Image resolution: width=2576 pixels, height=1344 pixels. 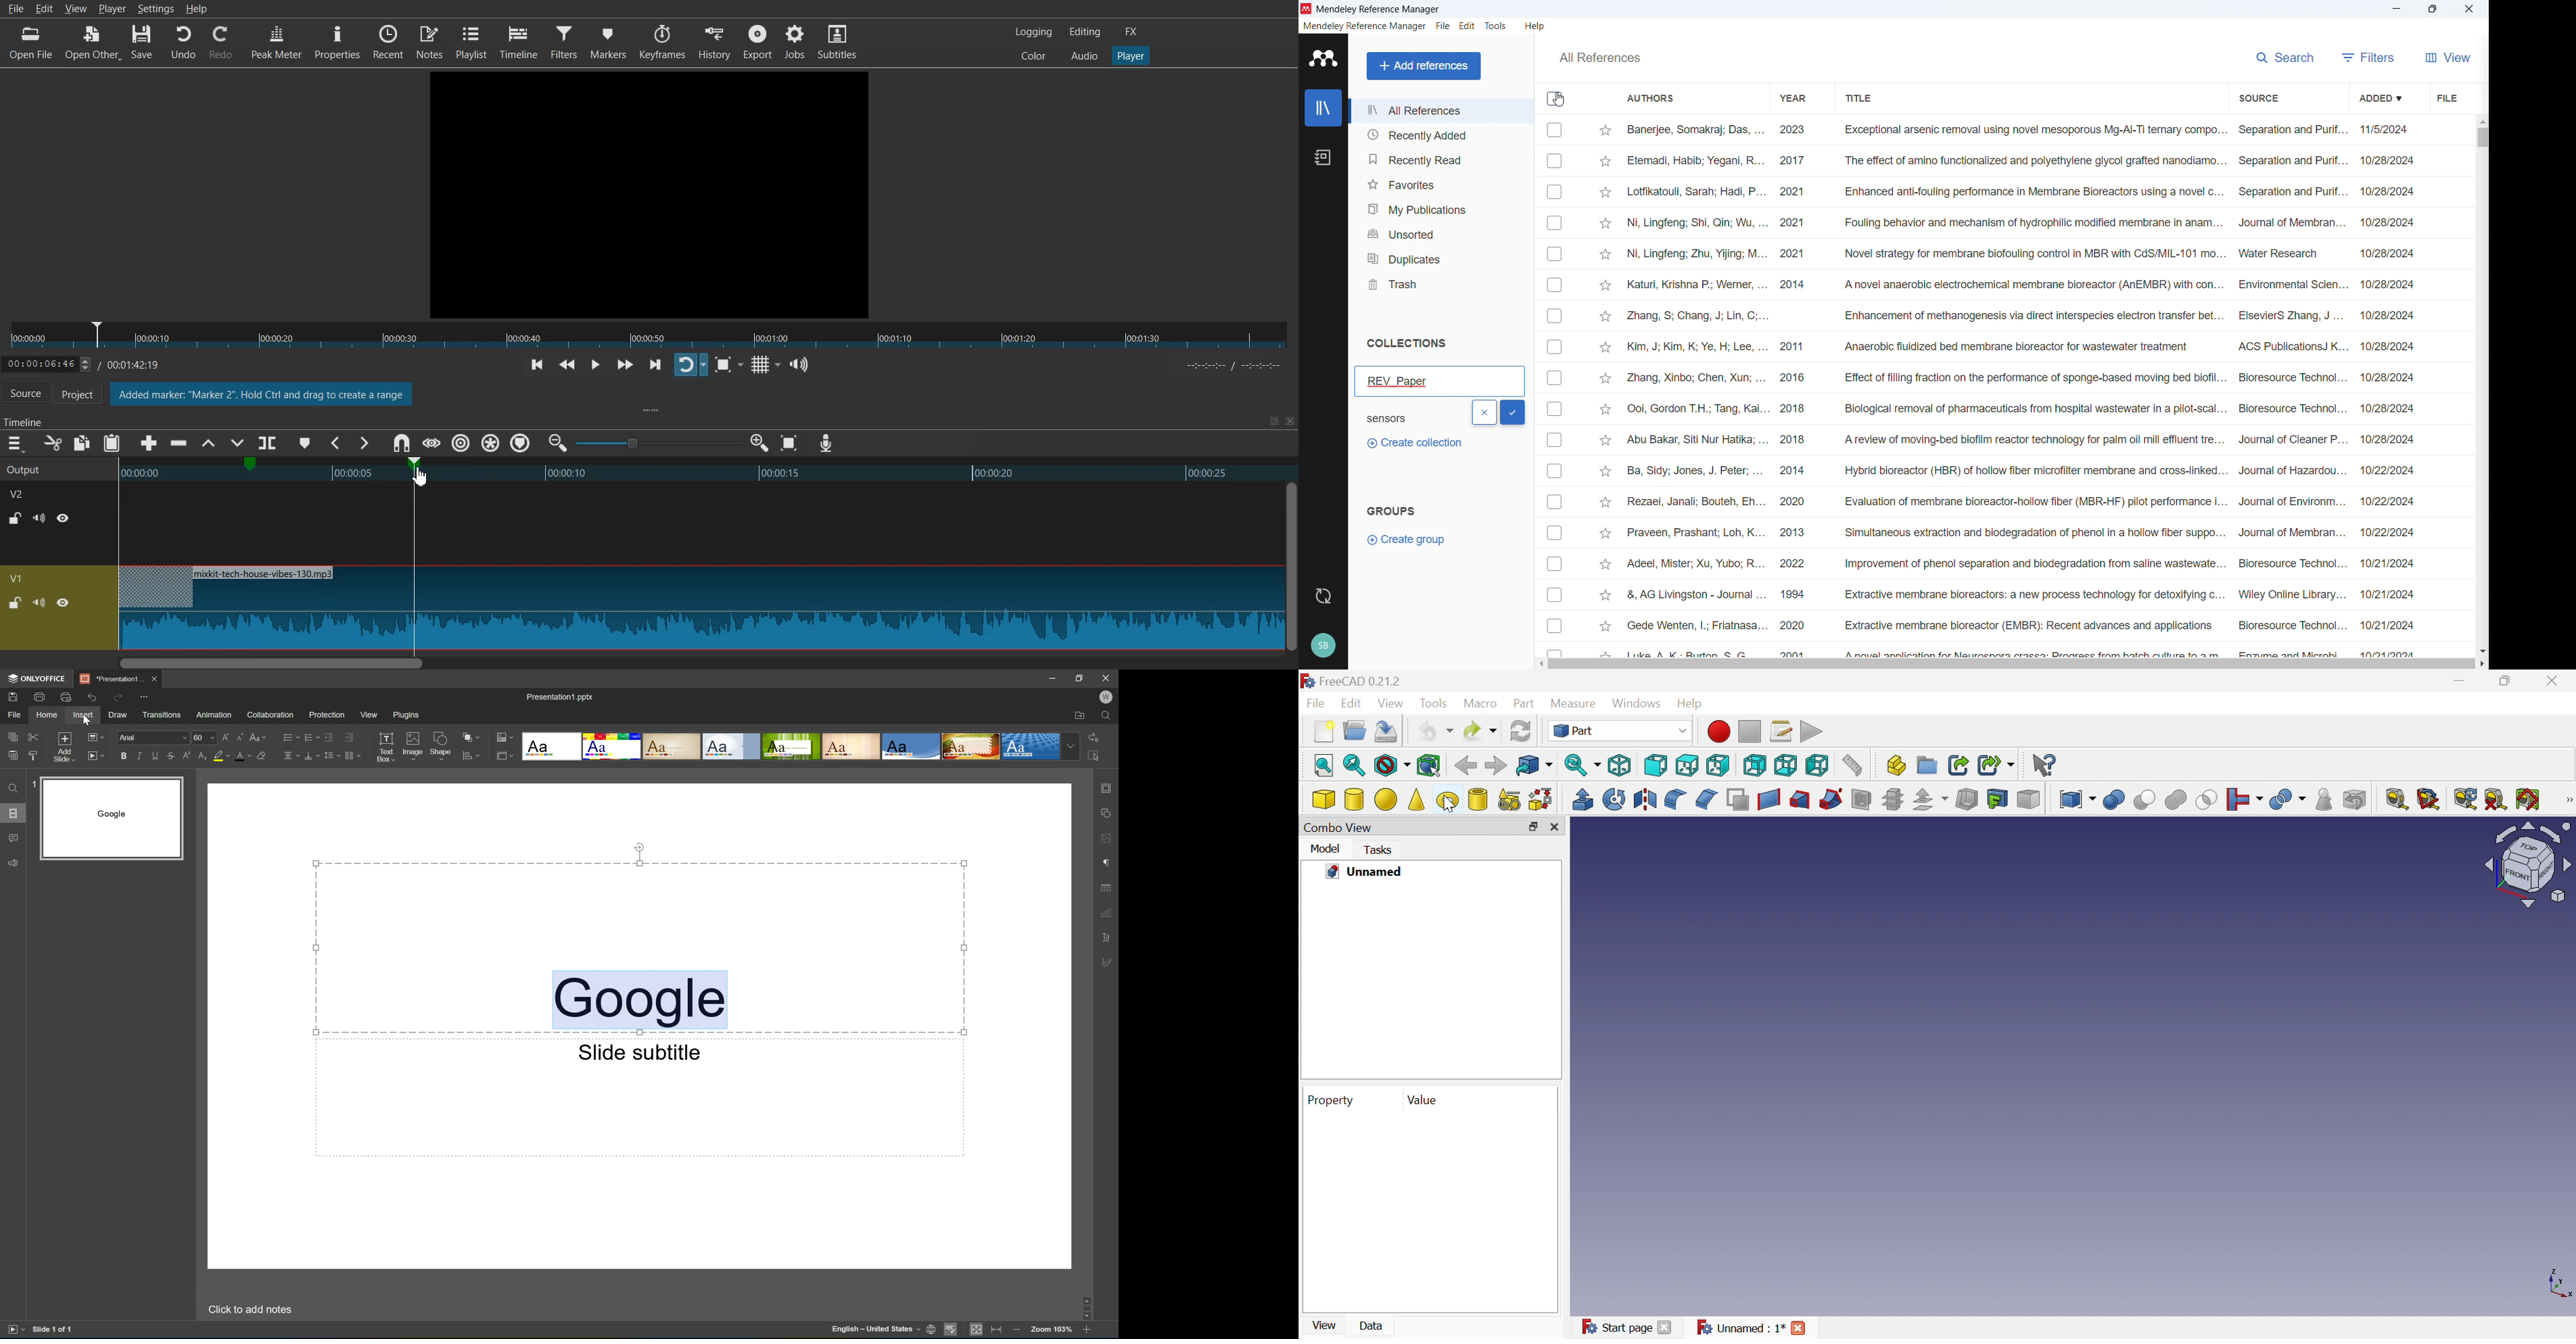 What do you see at coordinates (401, 444) in the screenshot?
I see `Snap` at bounding box center [401, 444].